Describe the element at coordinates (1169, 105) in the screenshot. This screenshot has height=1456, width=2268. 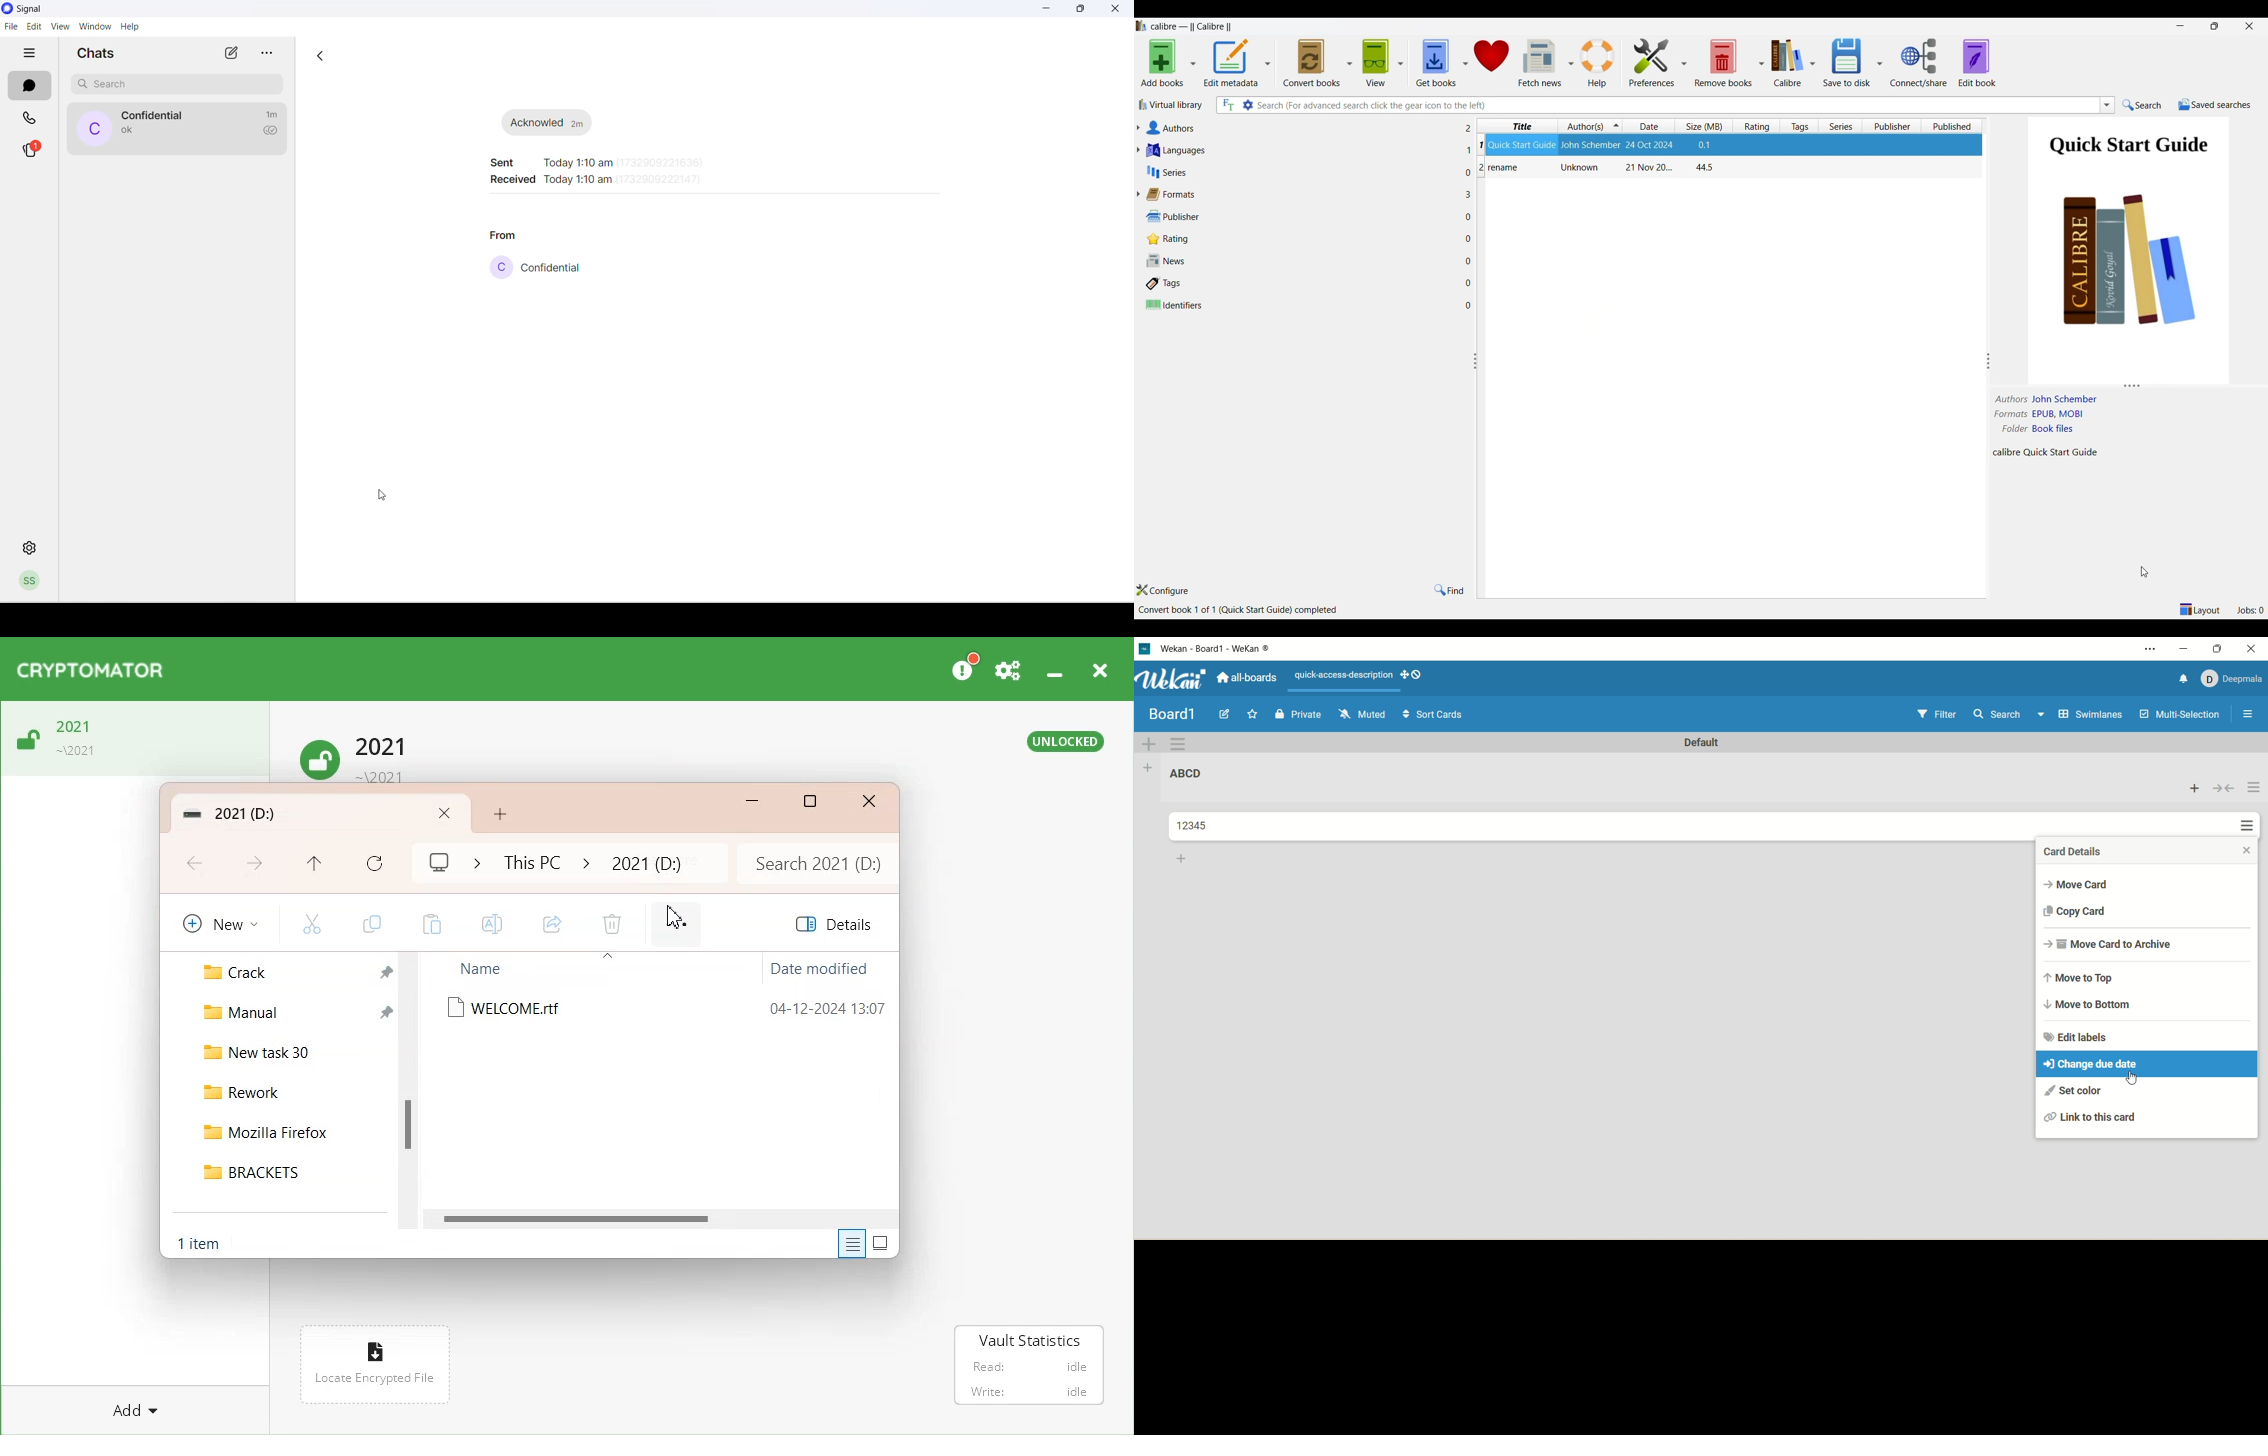
I see `Virtual library` at that location.